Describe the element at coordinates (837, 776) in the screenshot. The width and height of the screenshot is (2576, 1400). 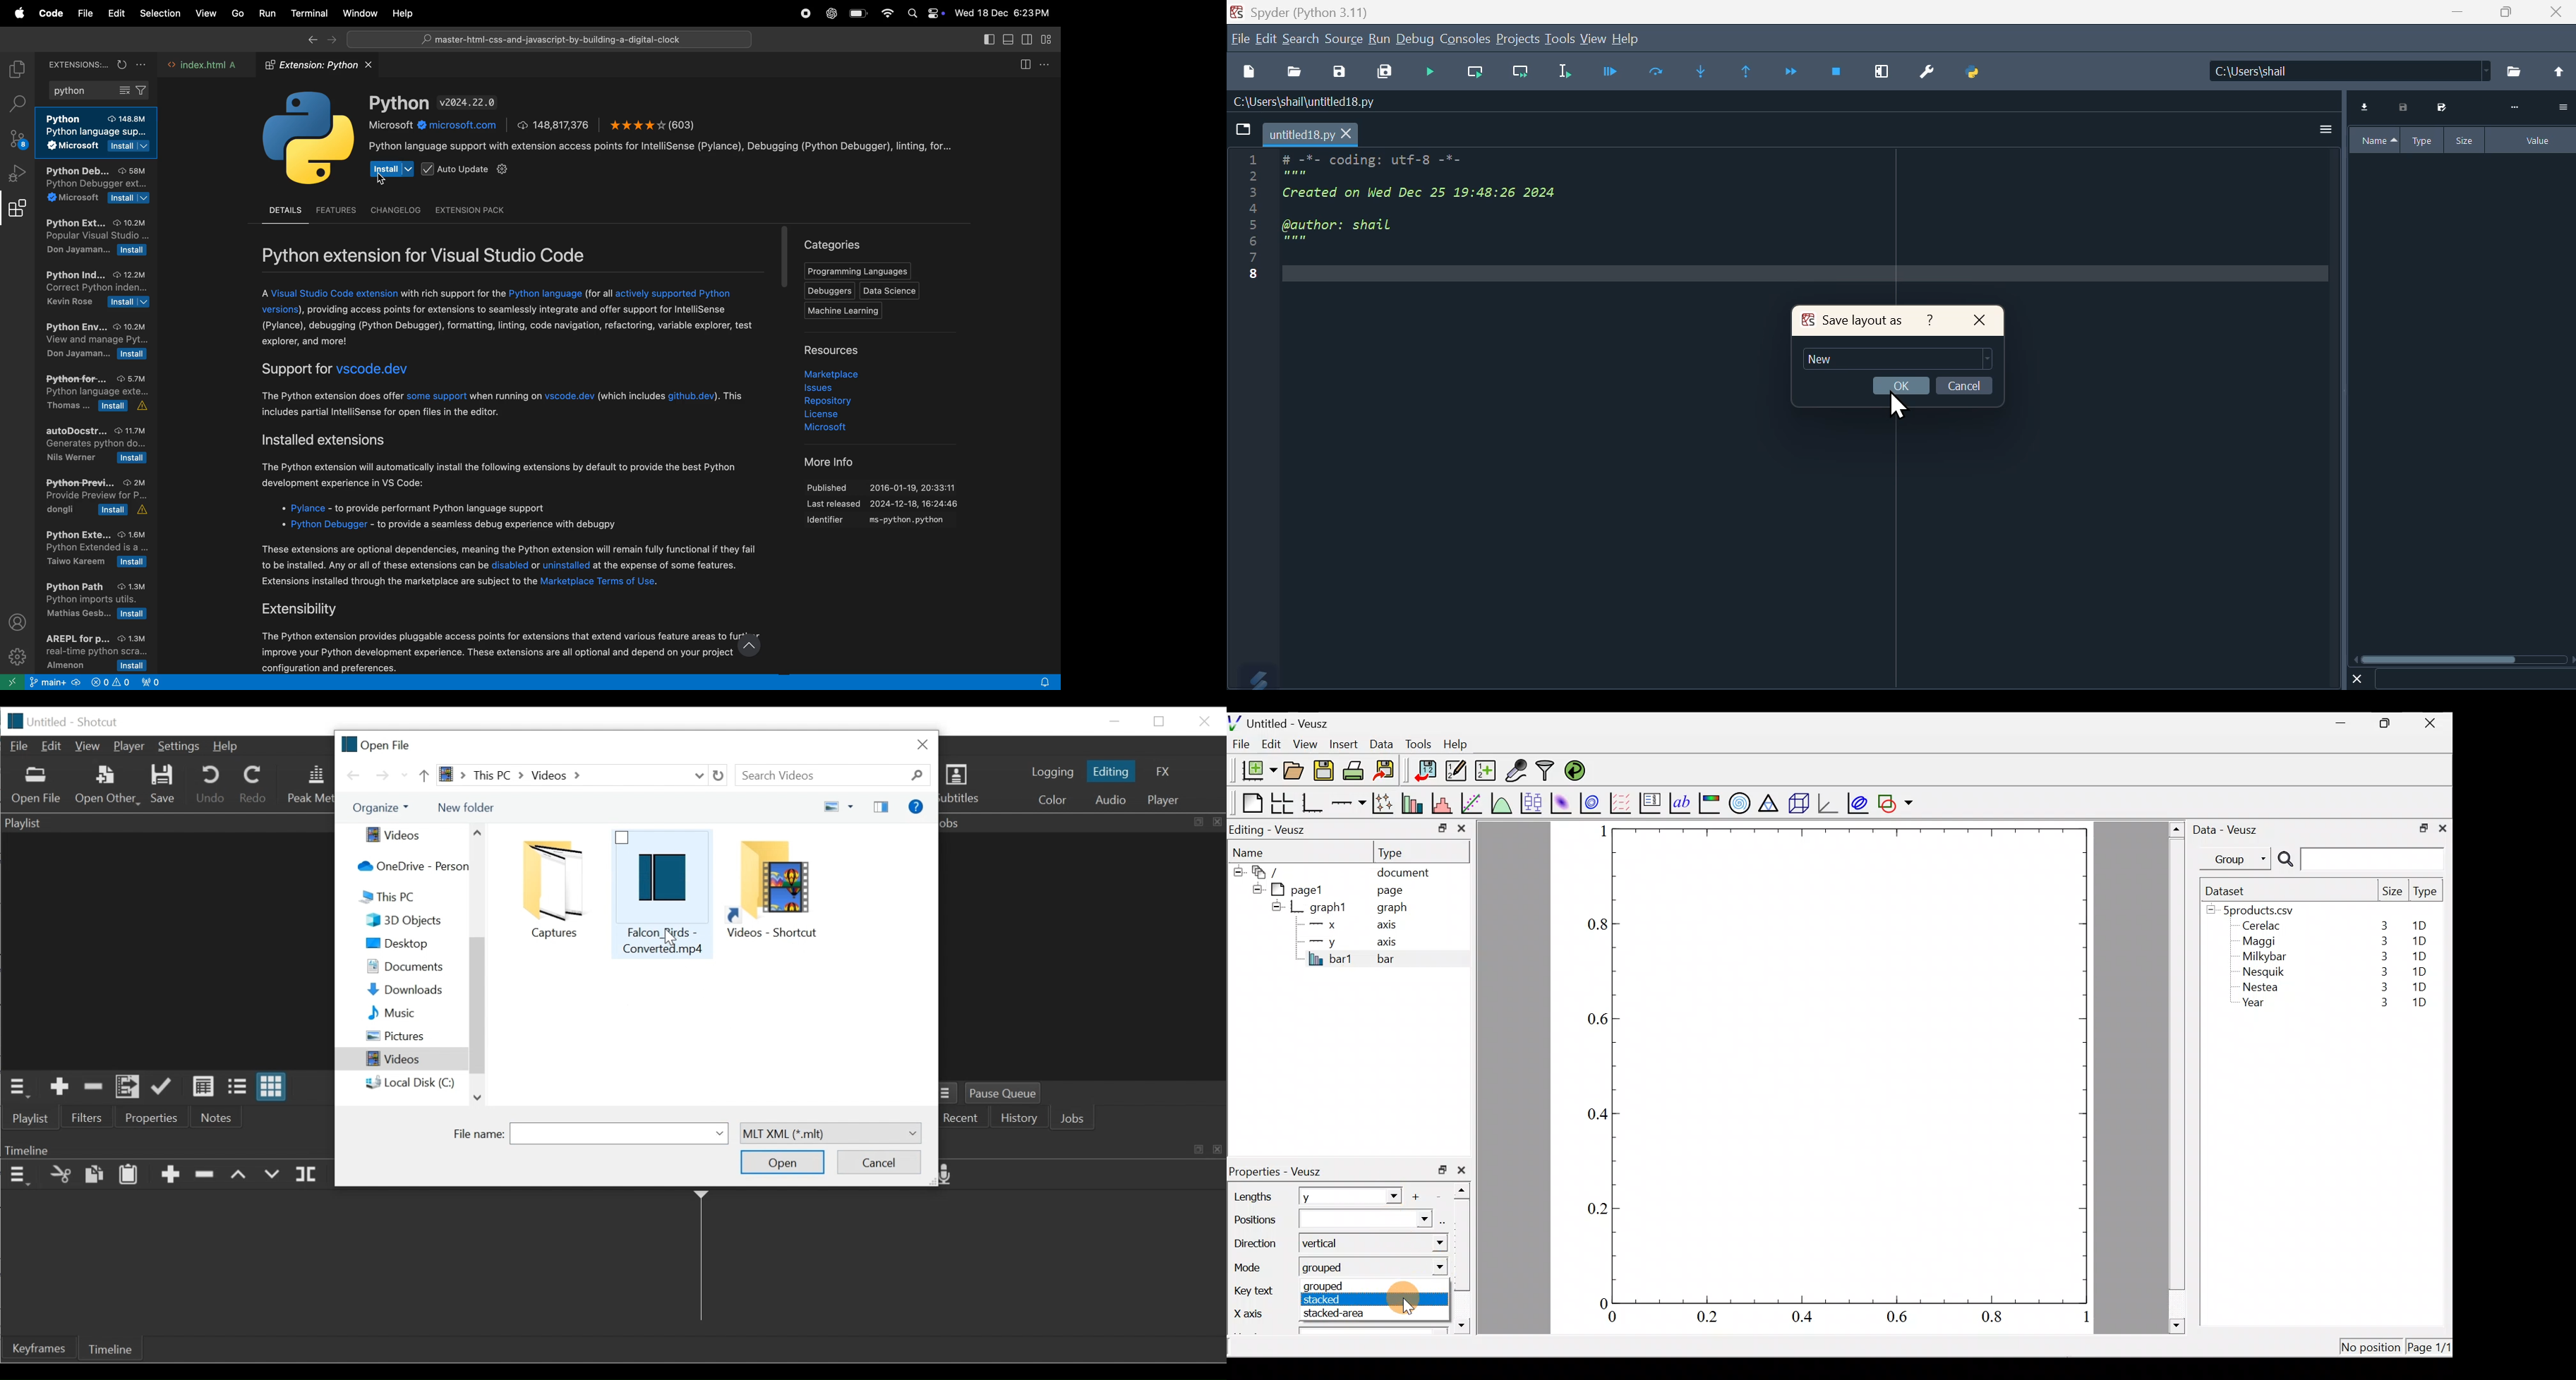
I see `Search` at that location.